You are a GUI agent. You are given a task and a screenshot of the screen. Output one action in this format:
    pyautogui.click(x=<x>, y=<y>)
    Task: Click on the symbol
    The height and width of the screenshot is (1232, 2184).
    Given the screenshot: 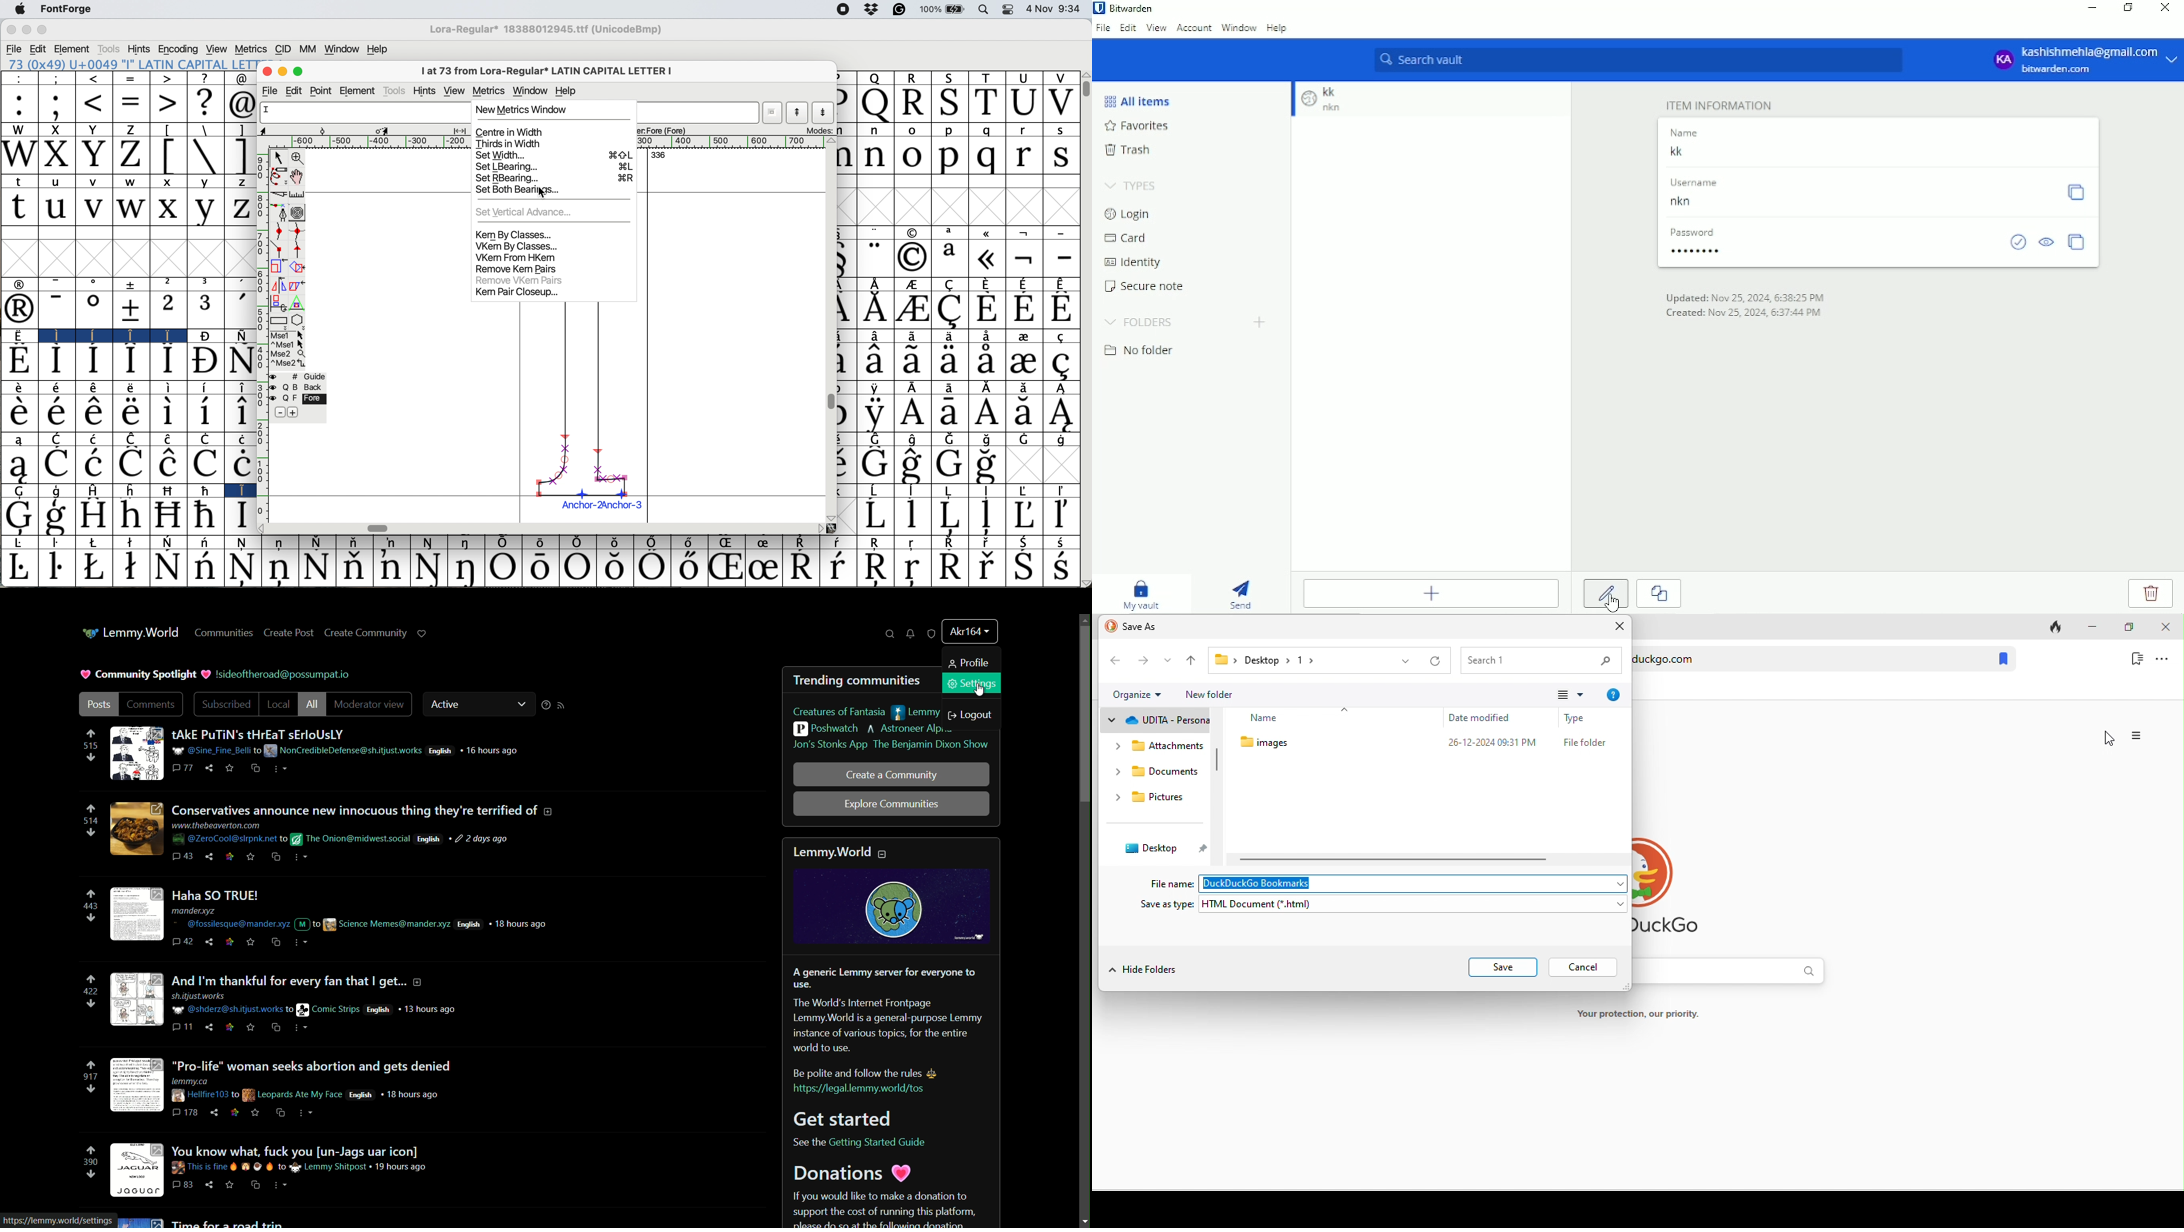 What is the action you would take?
    pyautogui.click(x=1027, y=232)
    